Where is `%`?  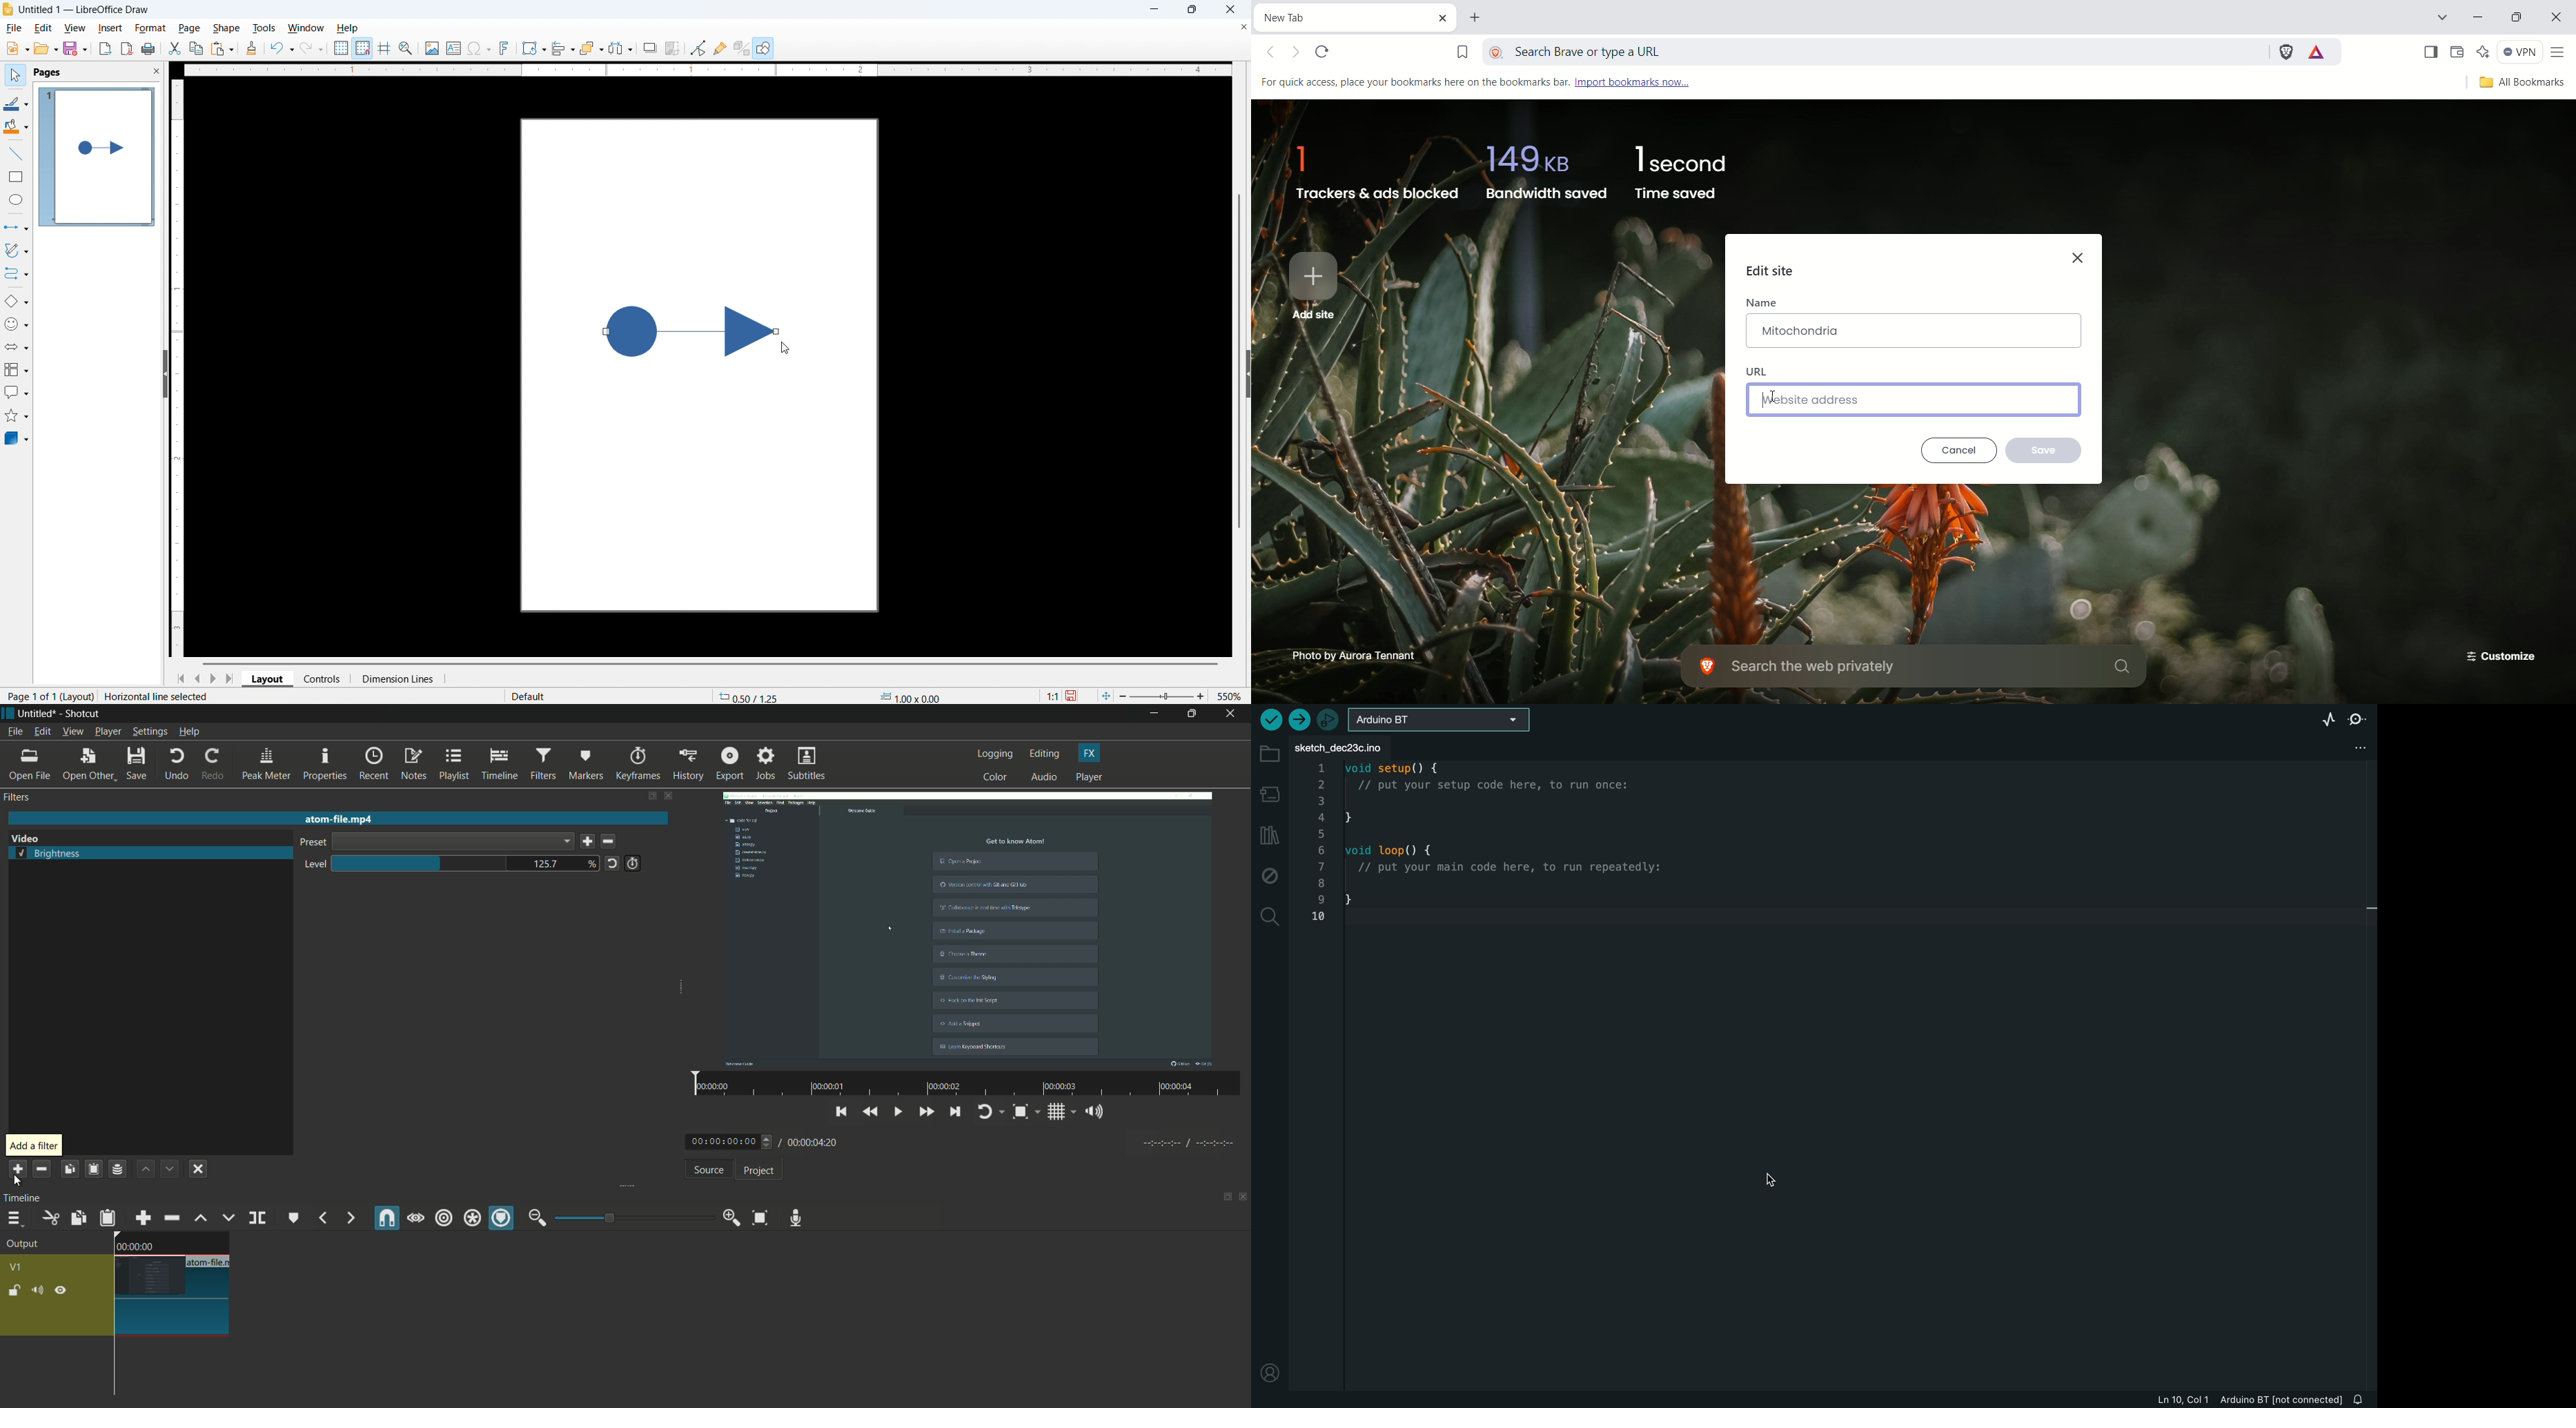
% is located at coordinates (592, 863).